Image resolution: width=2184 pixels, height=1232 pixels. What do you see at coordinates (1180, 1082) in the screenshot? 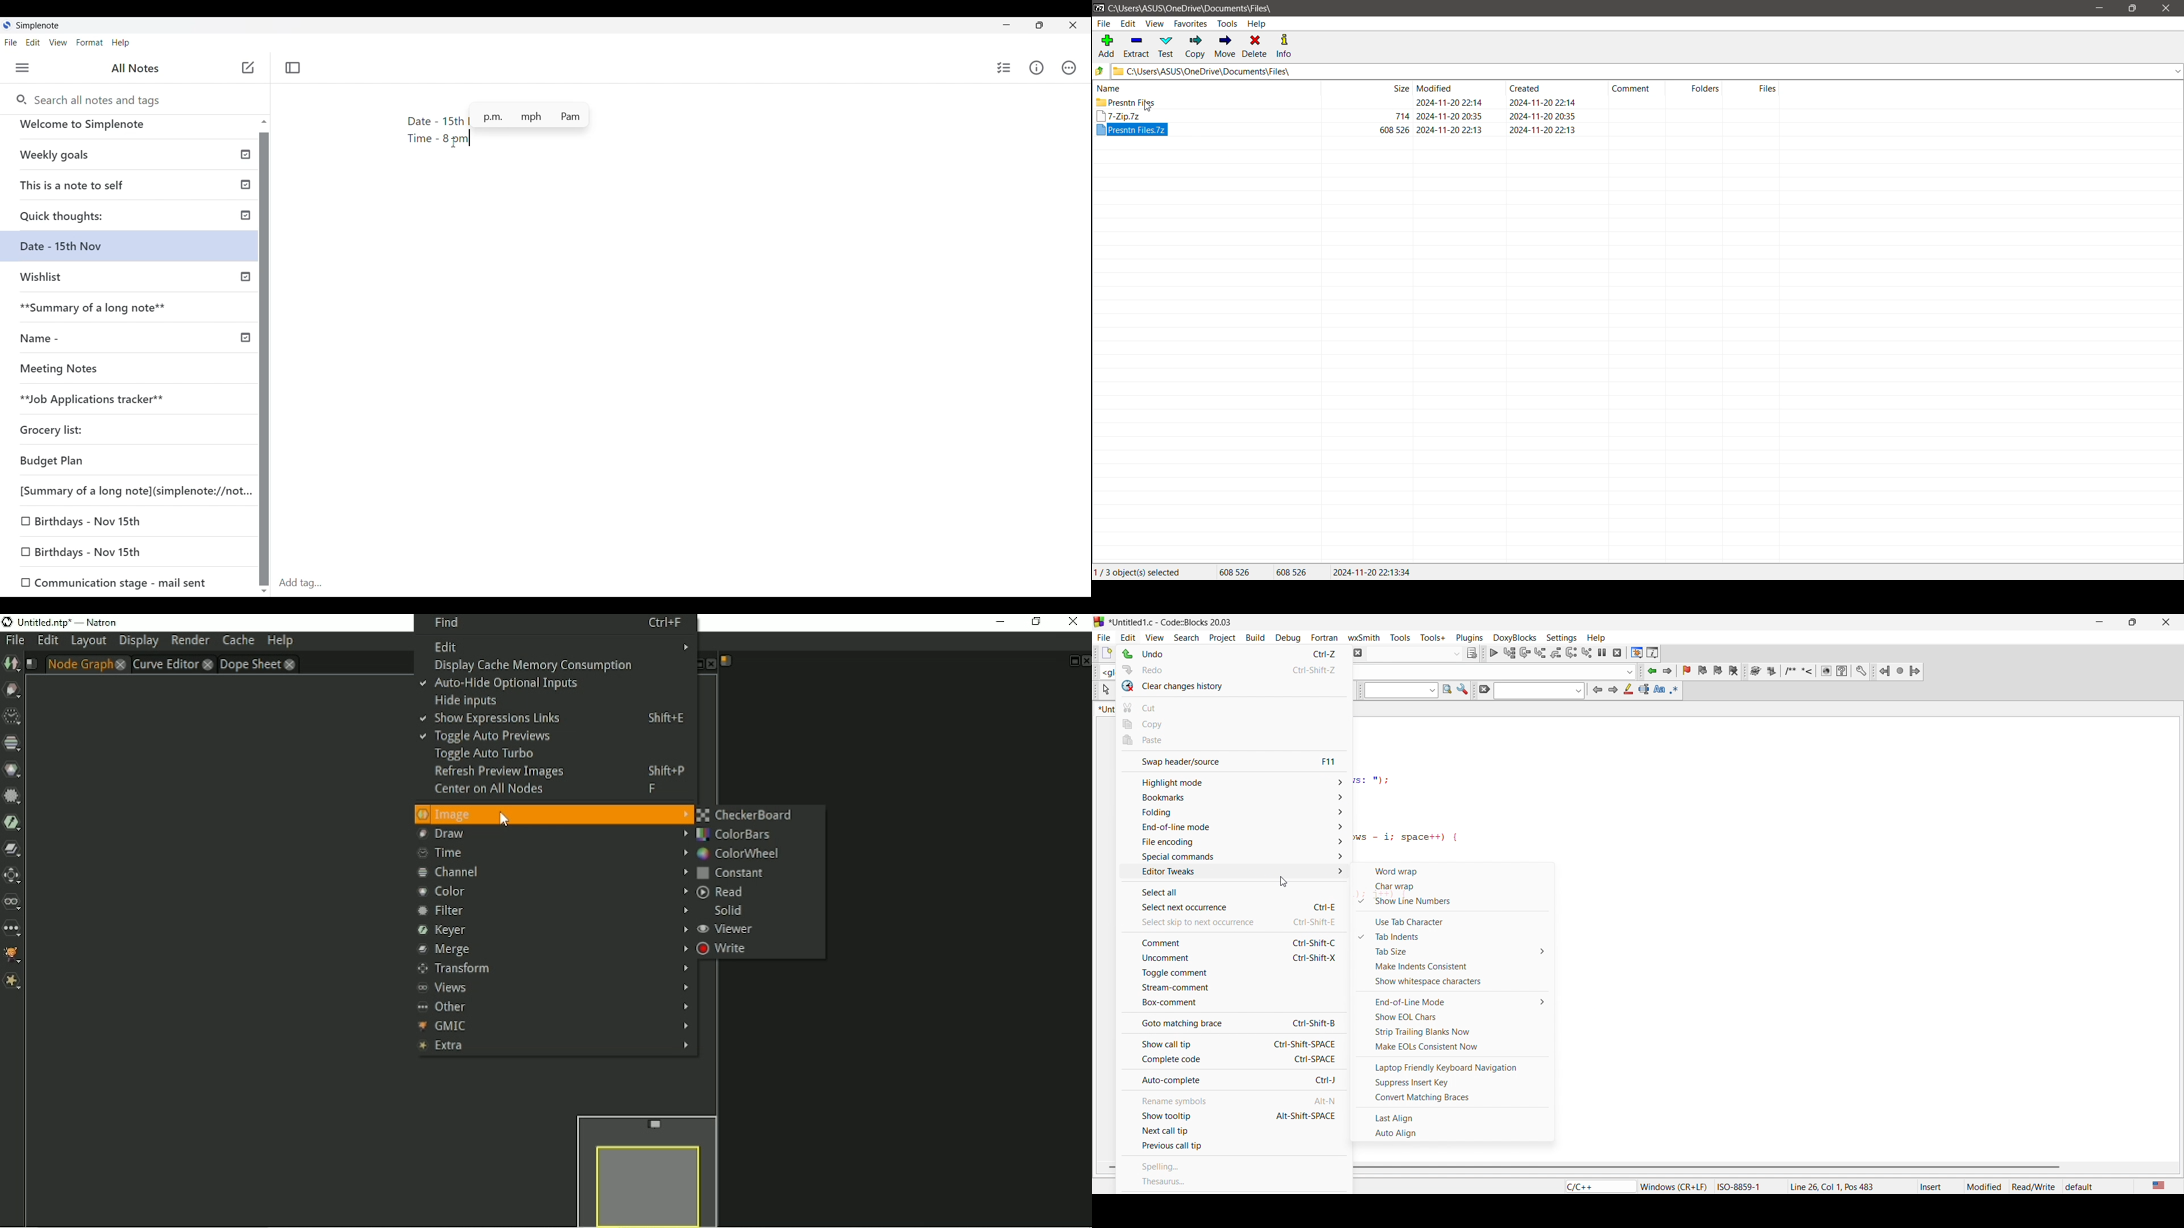
I see `auto complete` at bounding box center [1180, 1082].